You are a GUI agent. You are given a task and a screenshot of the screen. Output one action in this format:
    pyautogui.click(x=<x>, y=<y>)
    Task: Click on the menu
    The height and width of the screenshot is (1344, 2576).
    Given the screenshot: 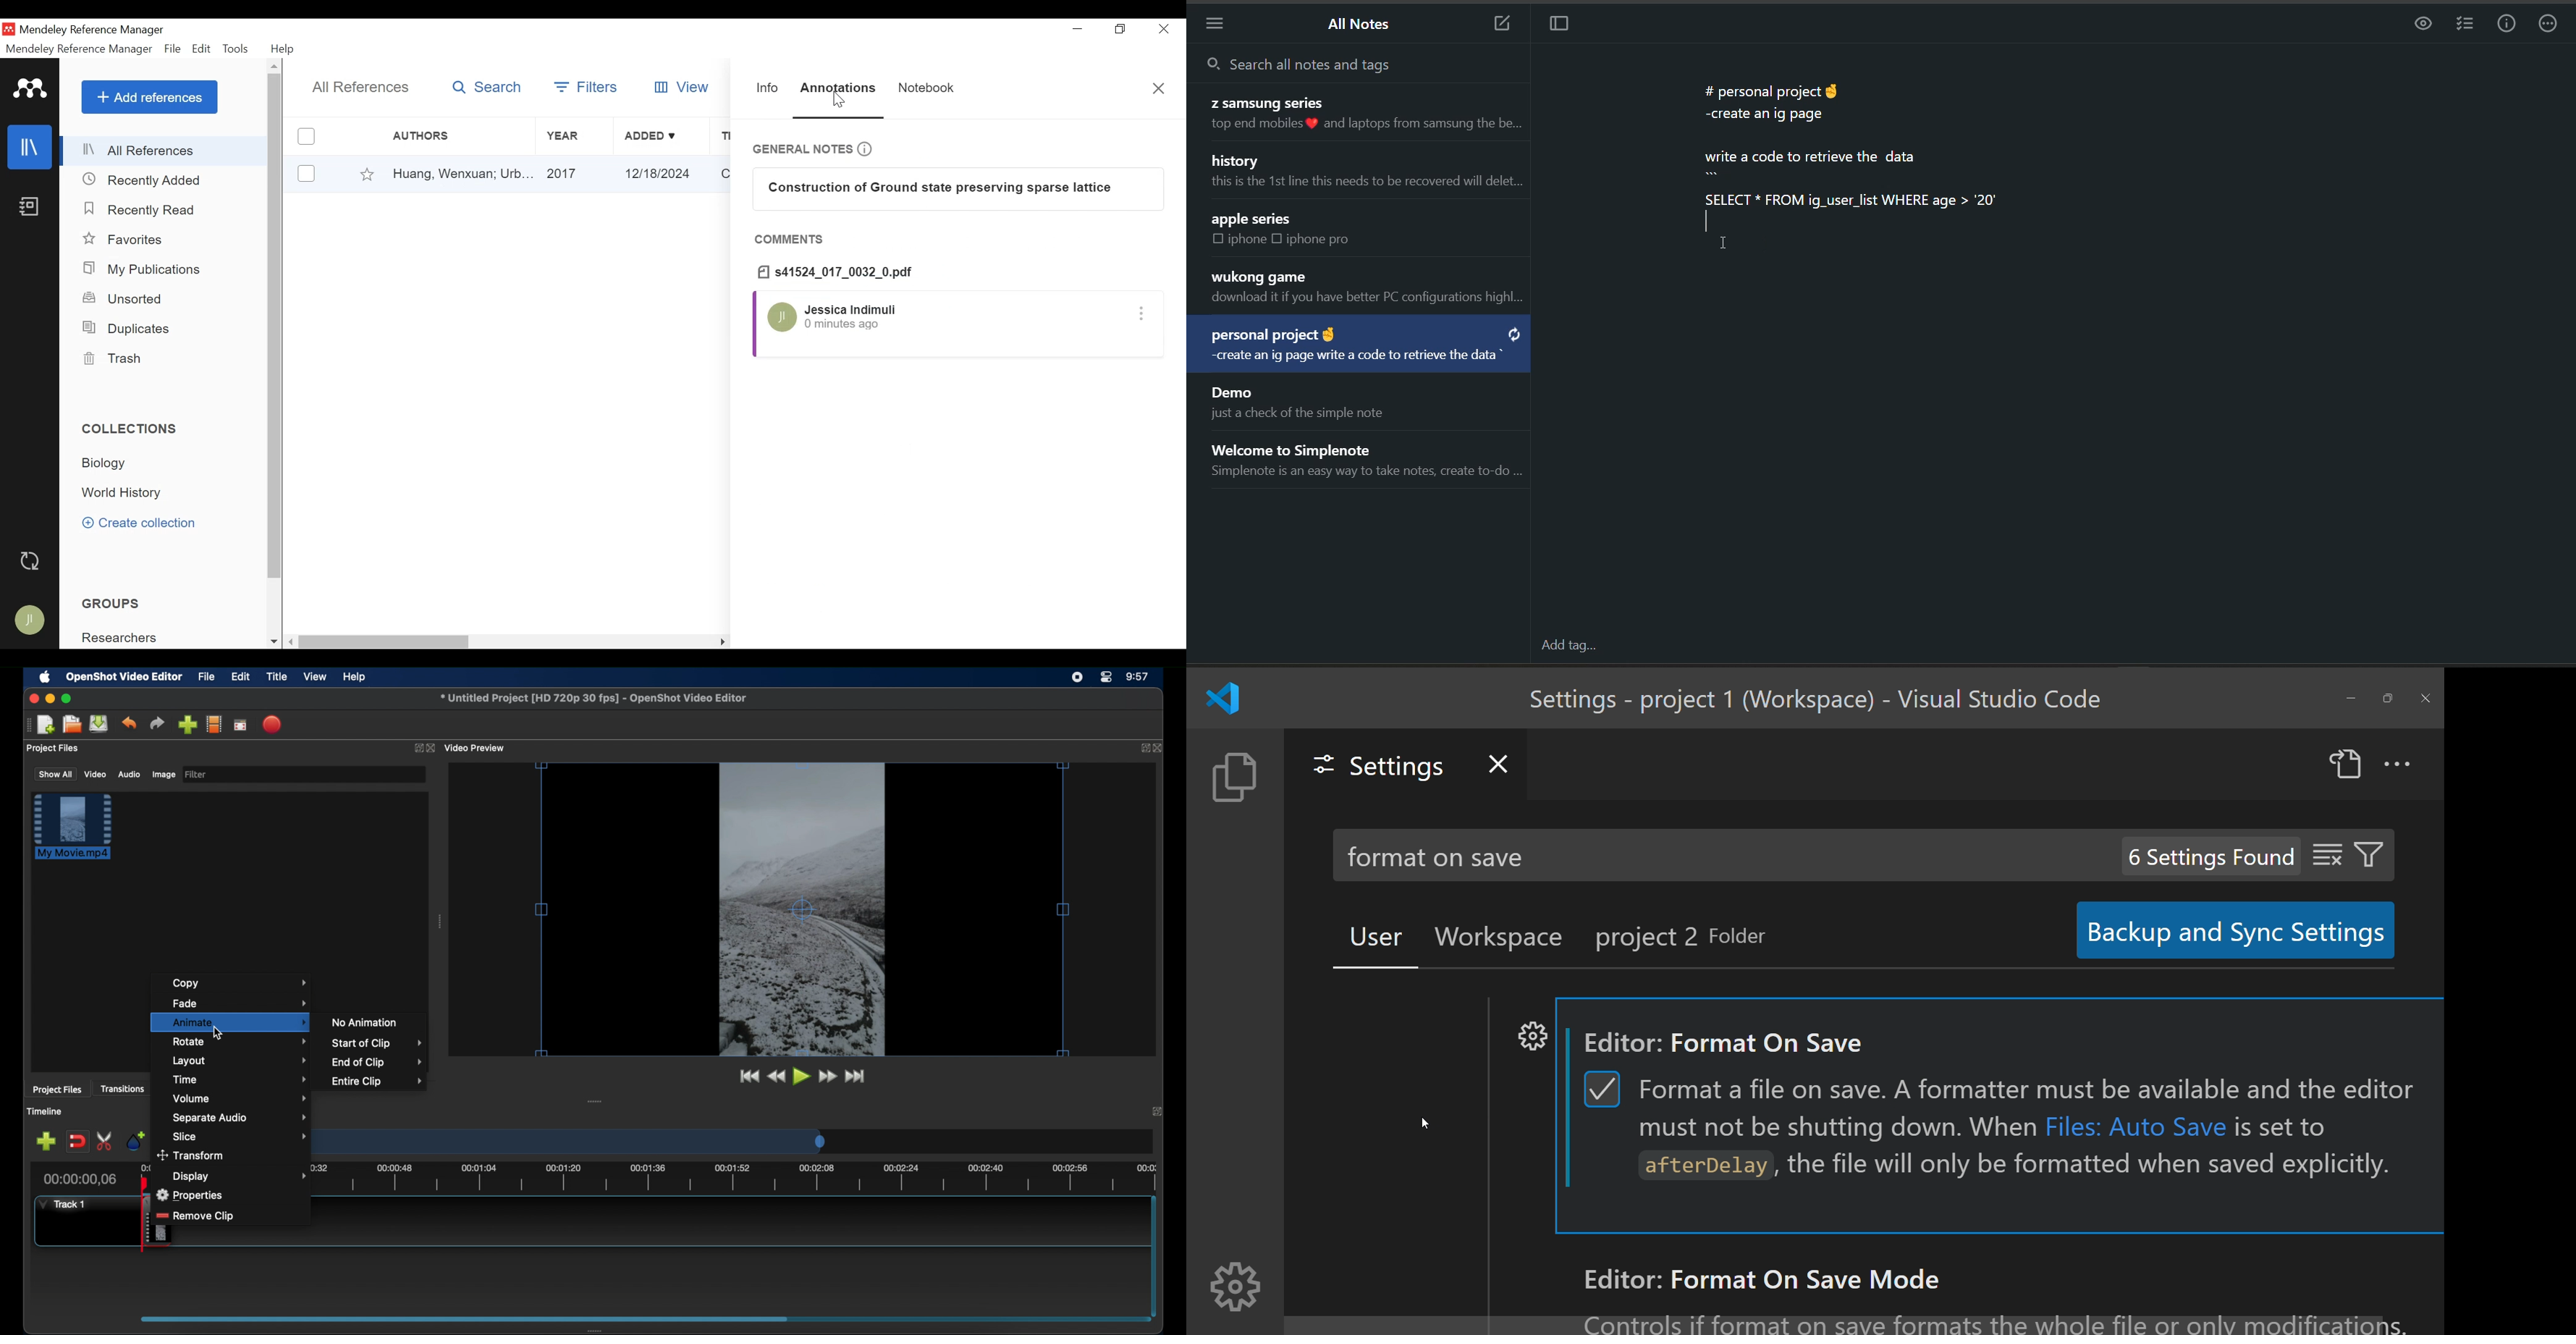 What is the action you would take?
    pyautogui.click(x=1220, y=23)
    